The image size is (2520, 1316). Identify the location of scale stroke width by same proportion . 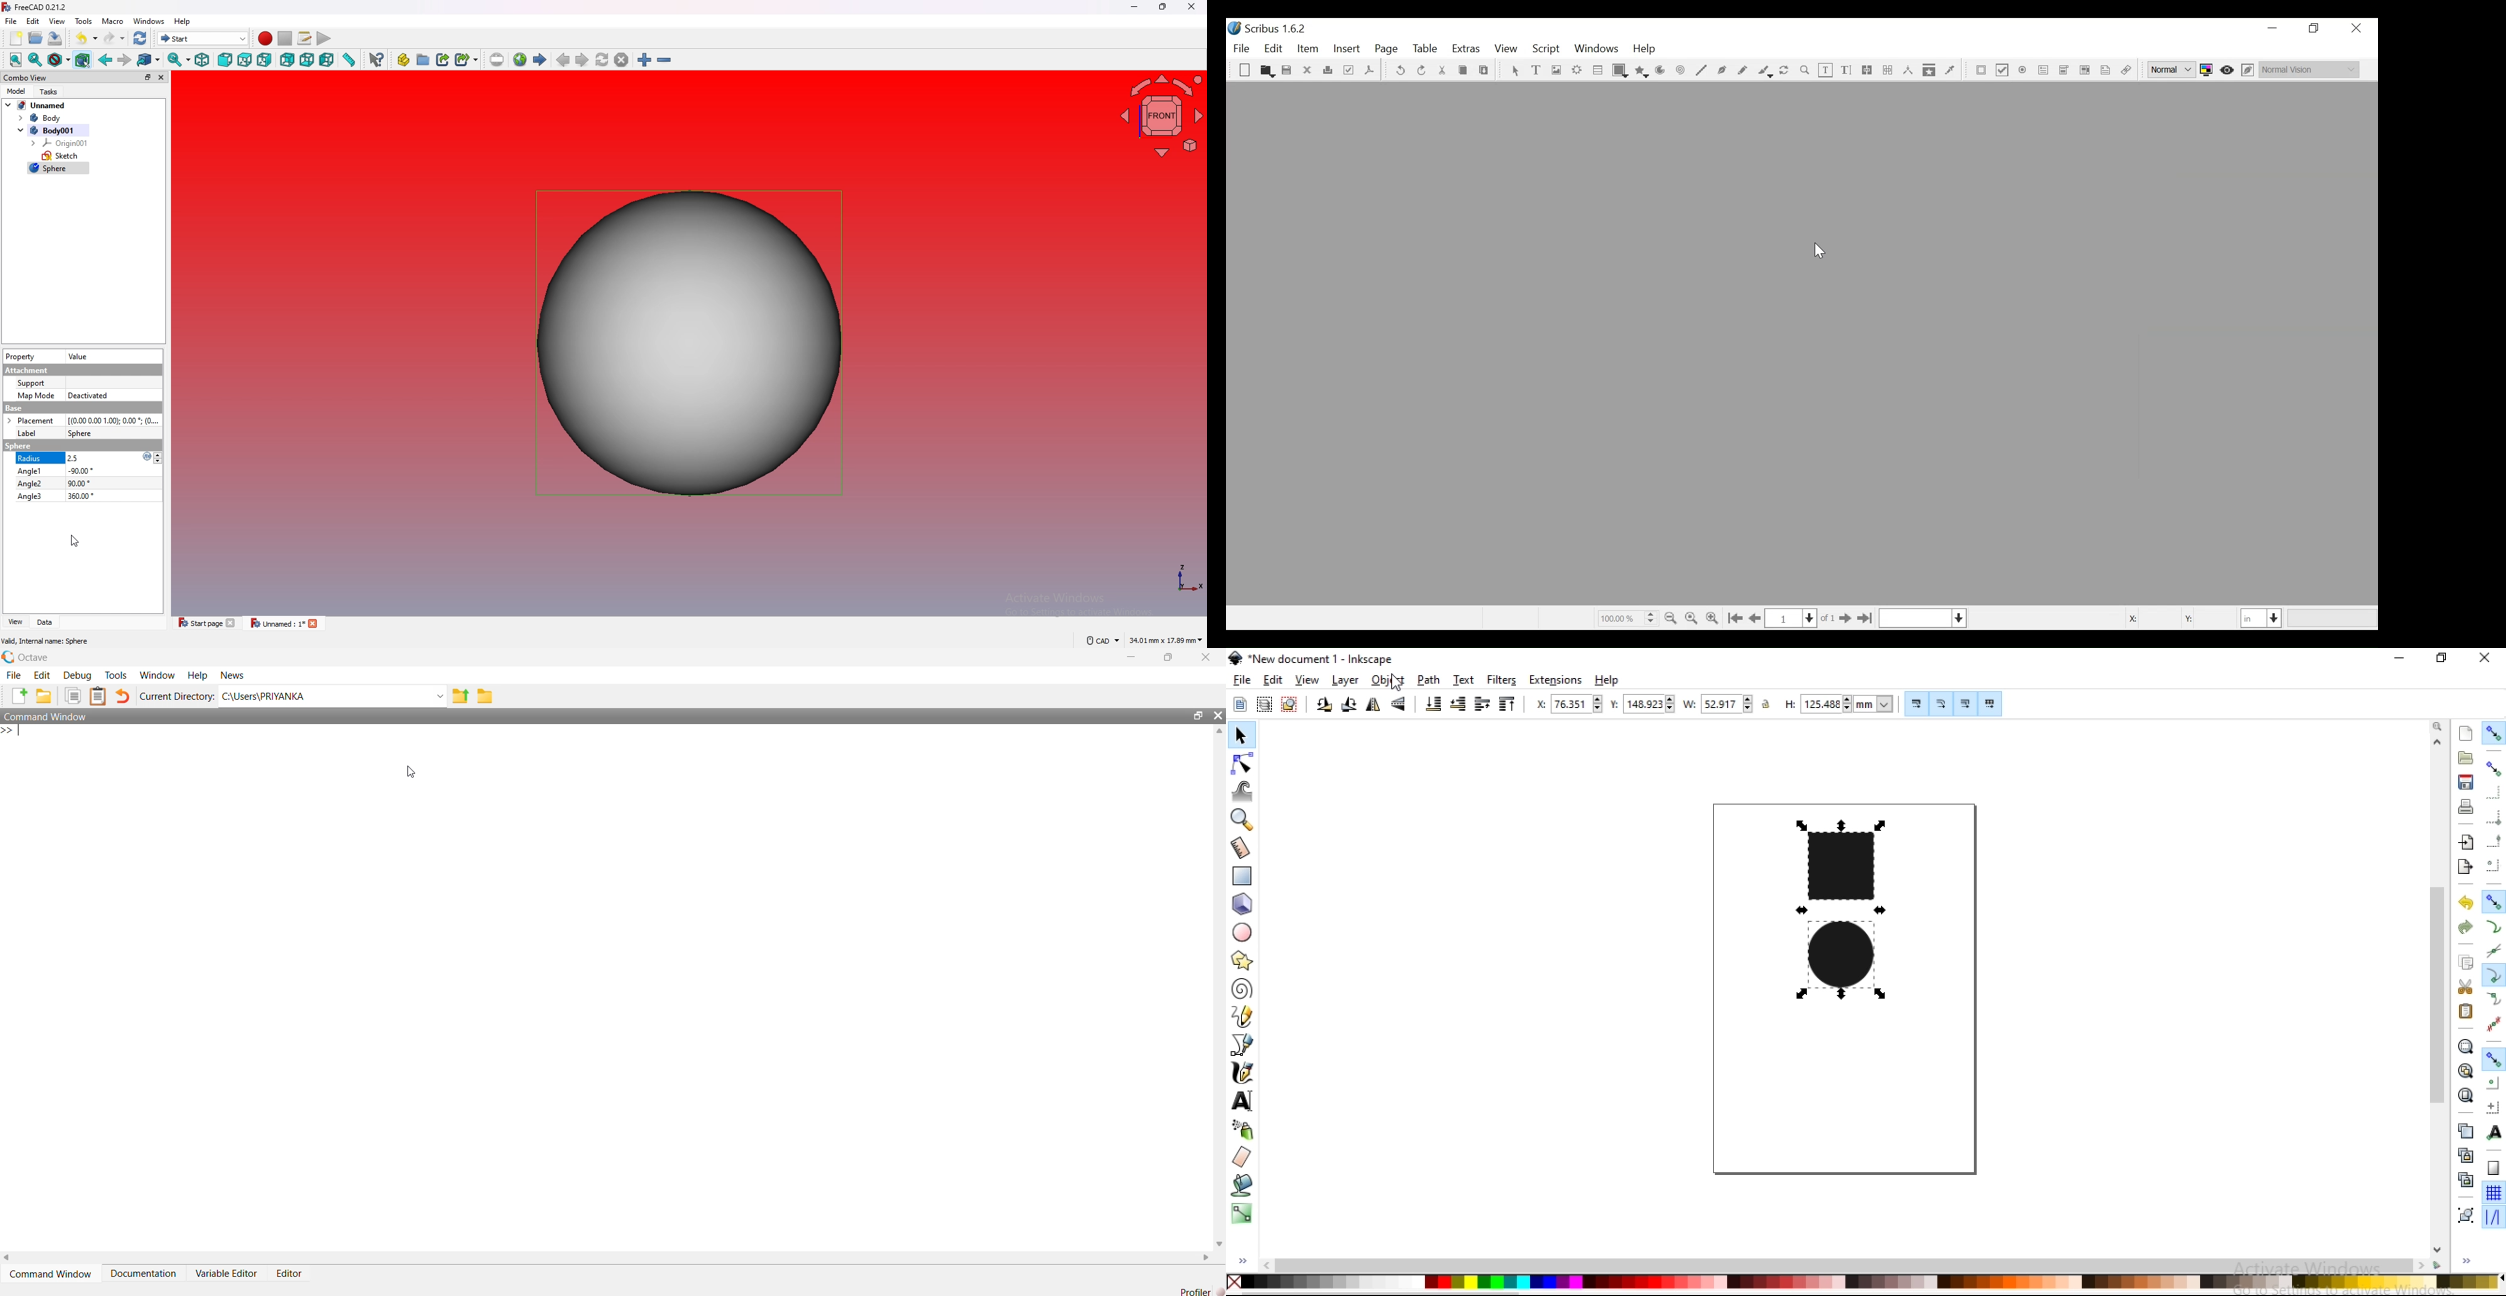
(1916, 704).